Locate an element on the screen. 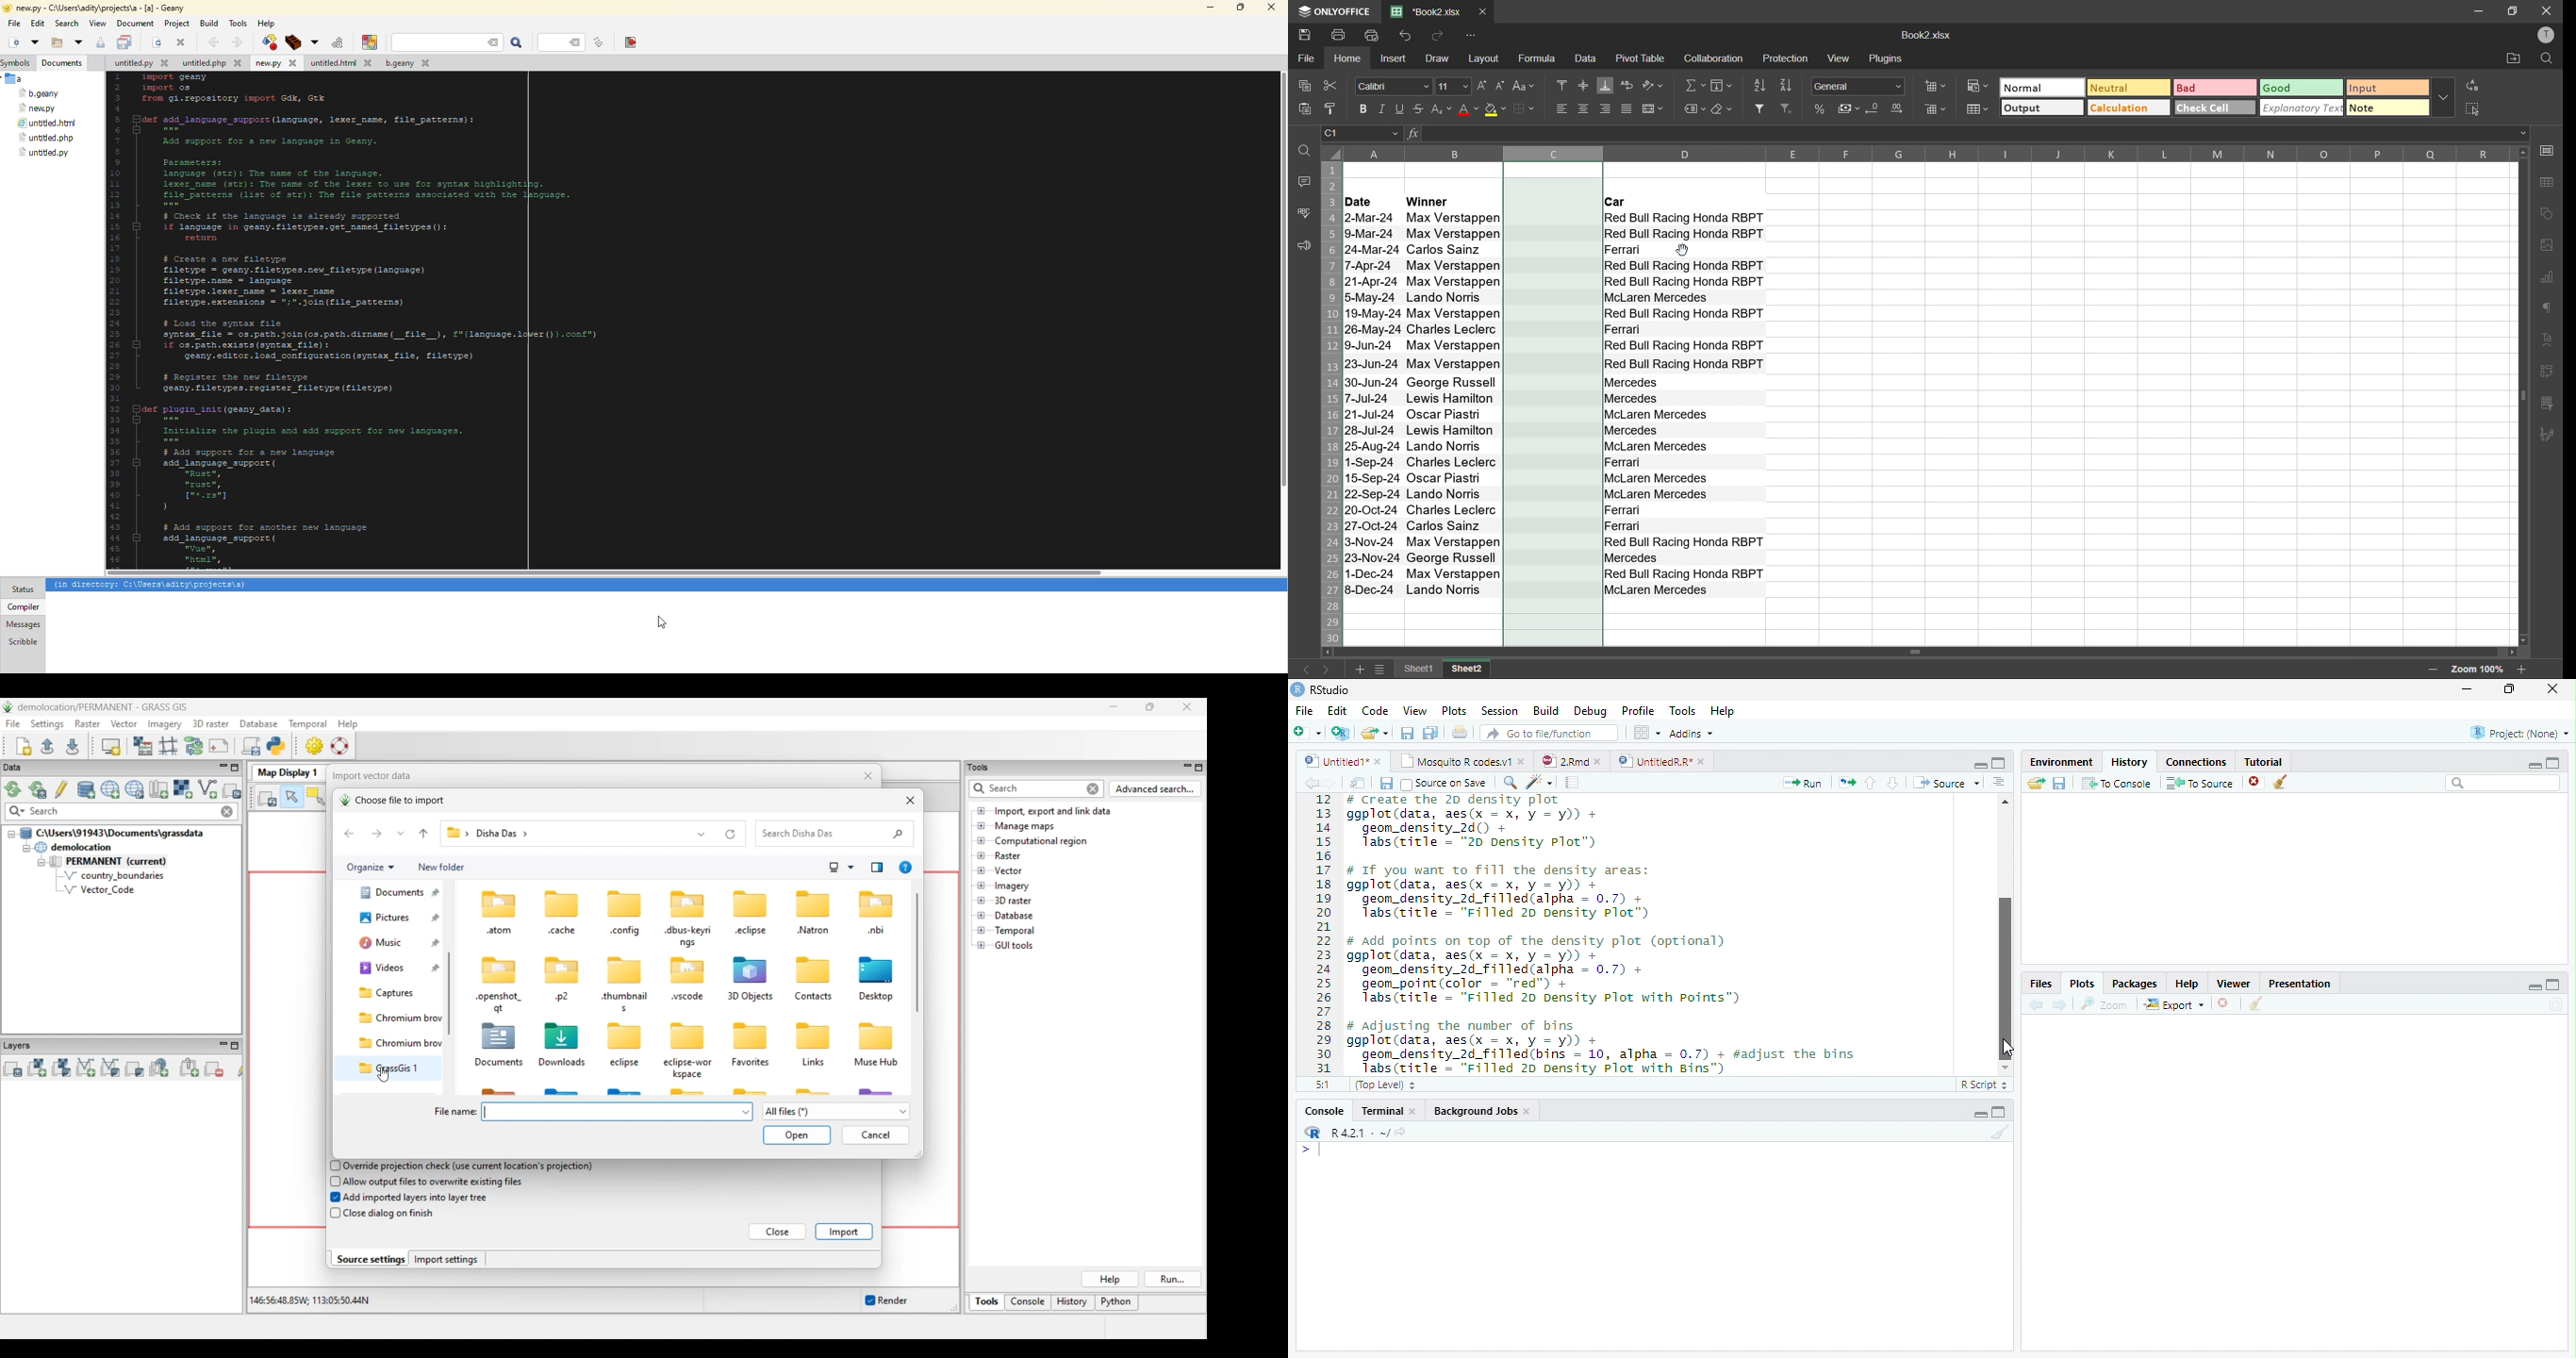 This screenshot has width=2576, height=1372. input is located at coordinates (2385, 88).